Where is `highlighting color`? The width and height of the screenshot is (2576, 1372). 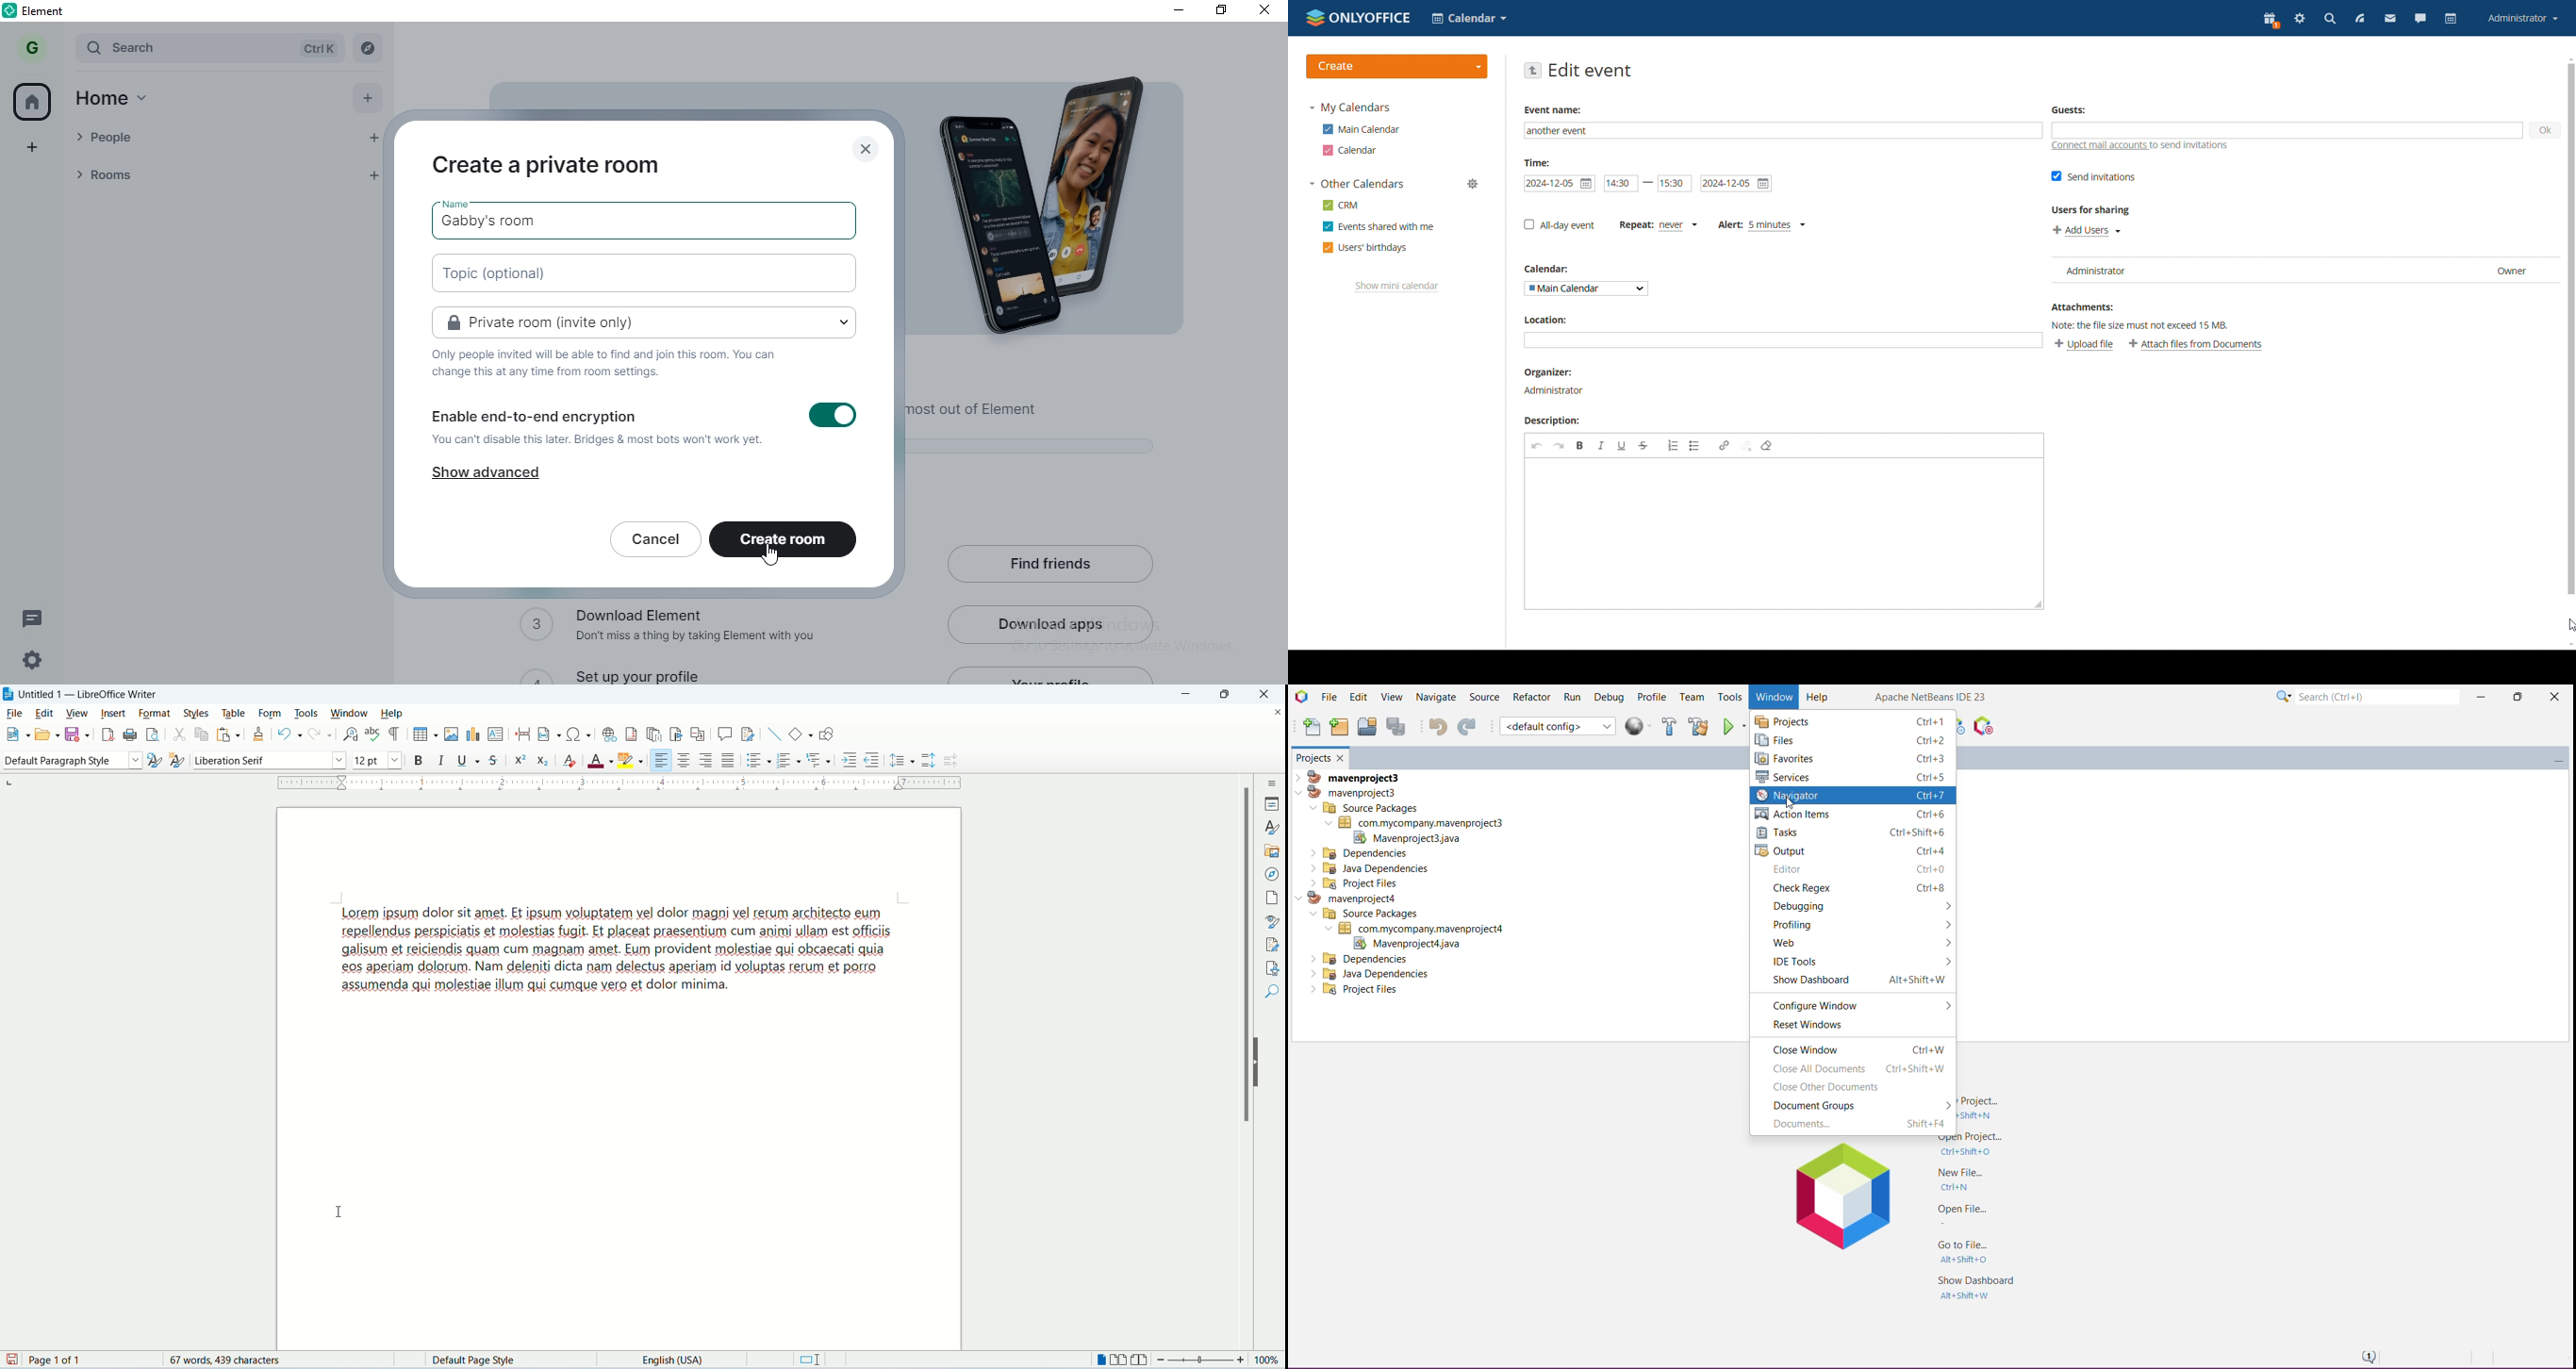
highlighting color is located at coordinates (629, 760).